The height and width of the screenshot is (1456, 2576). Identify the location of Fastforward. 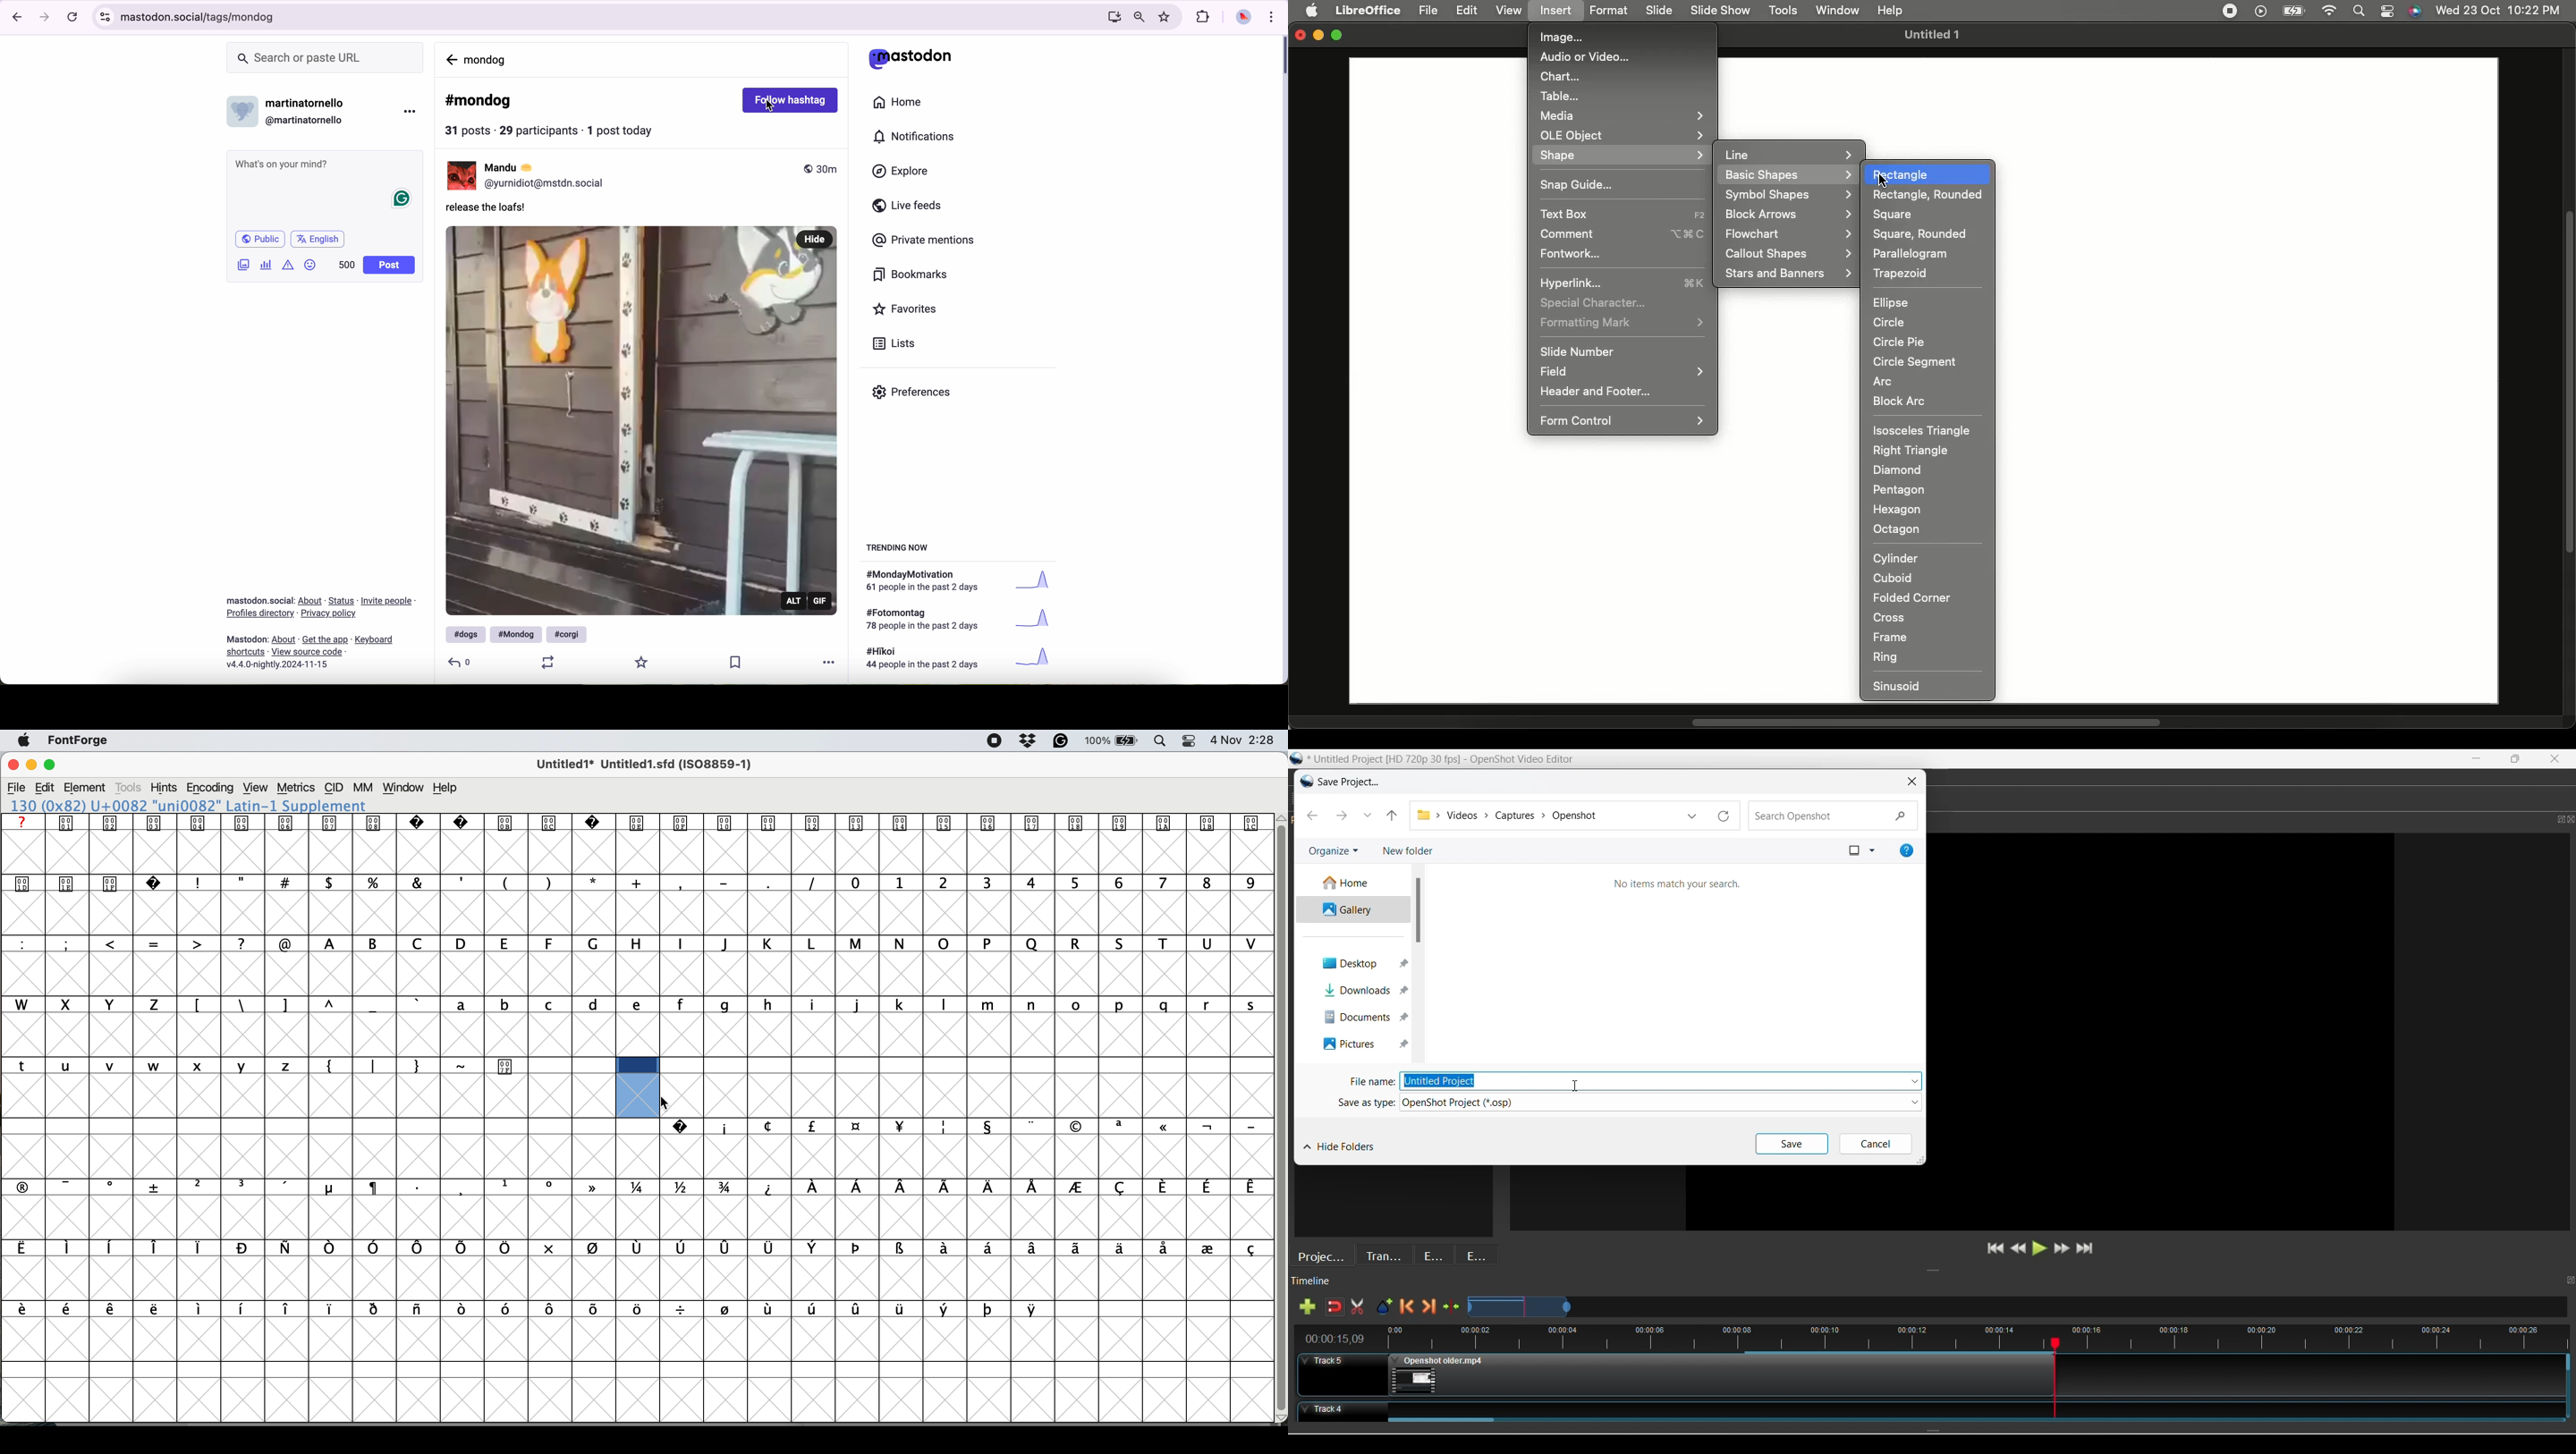
(2062, 1248).